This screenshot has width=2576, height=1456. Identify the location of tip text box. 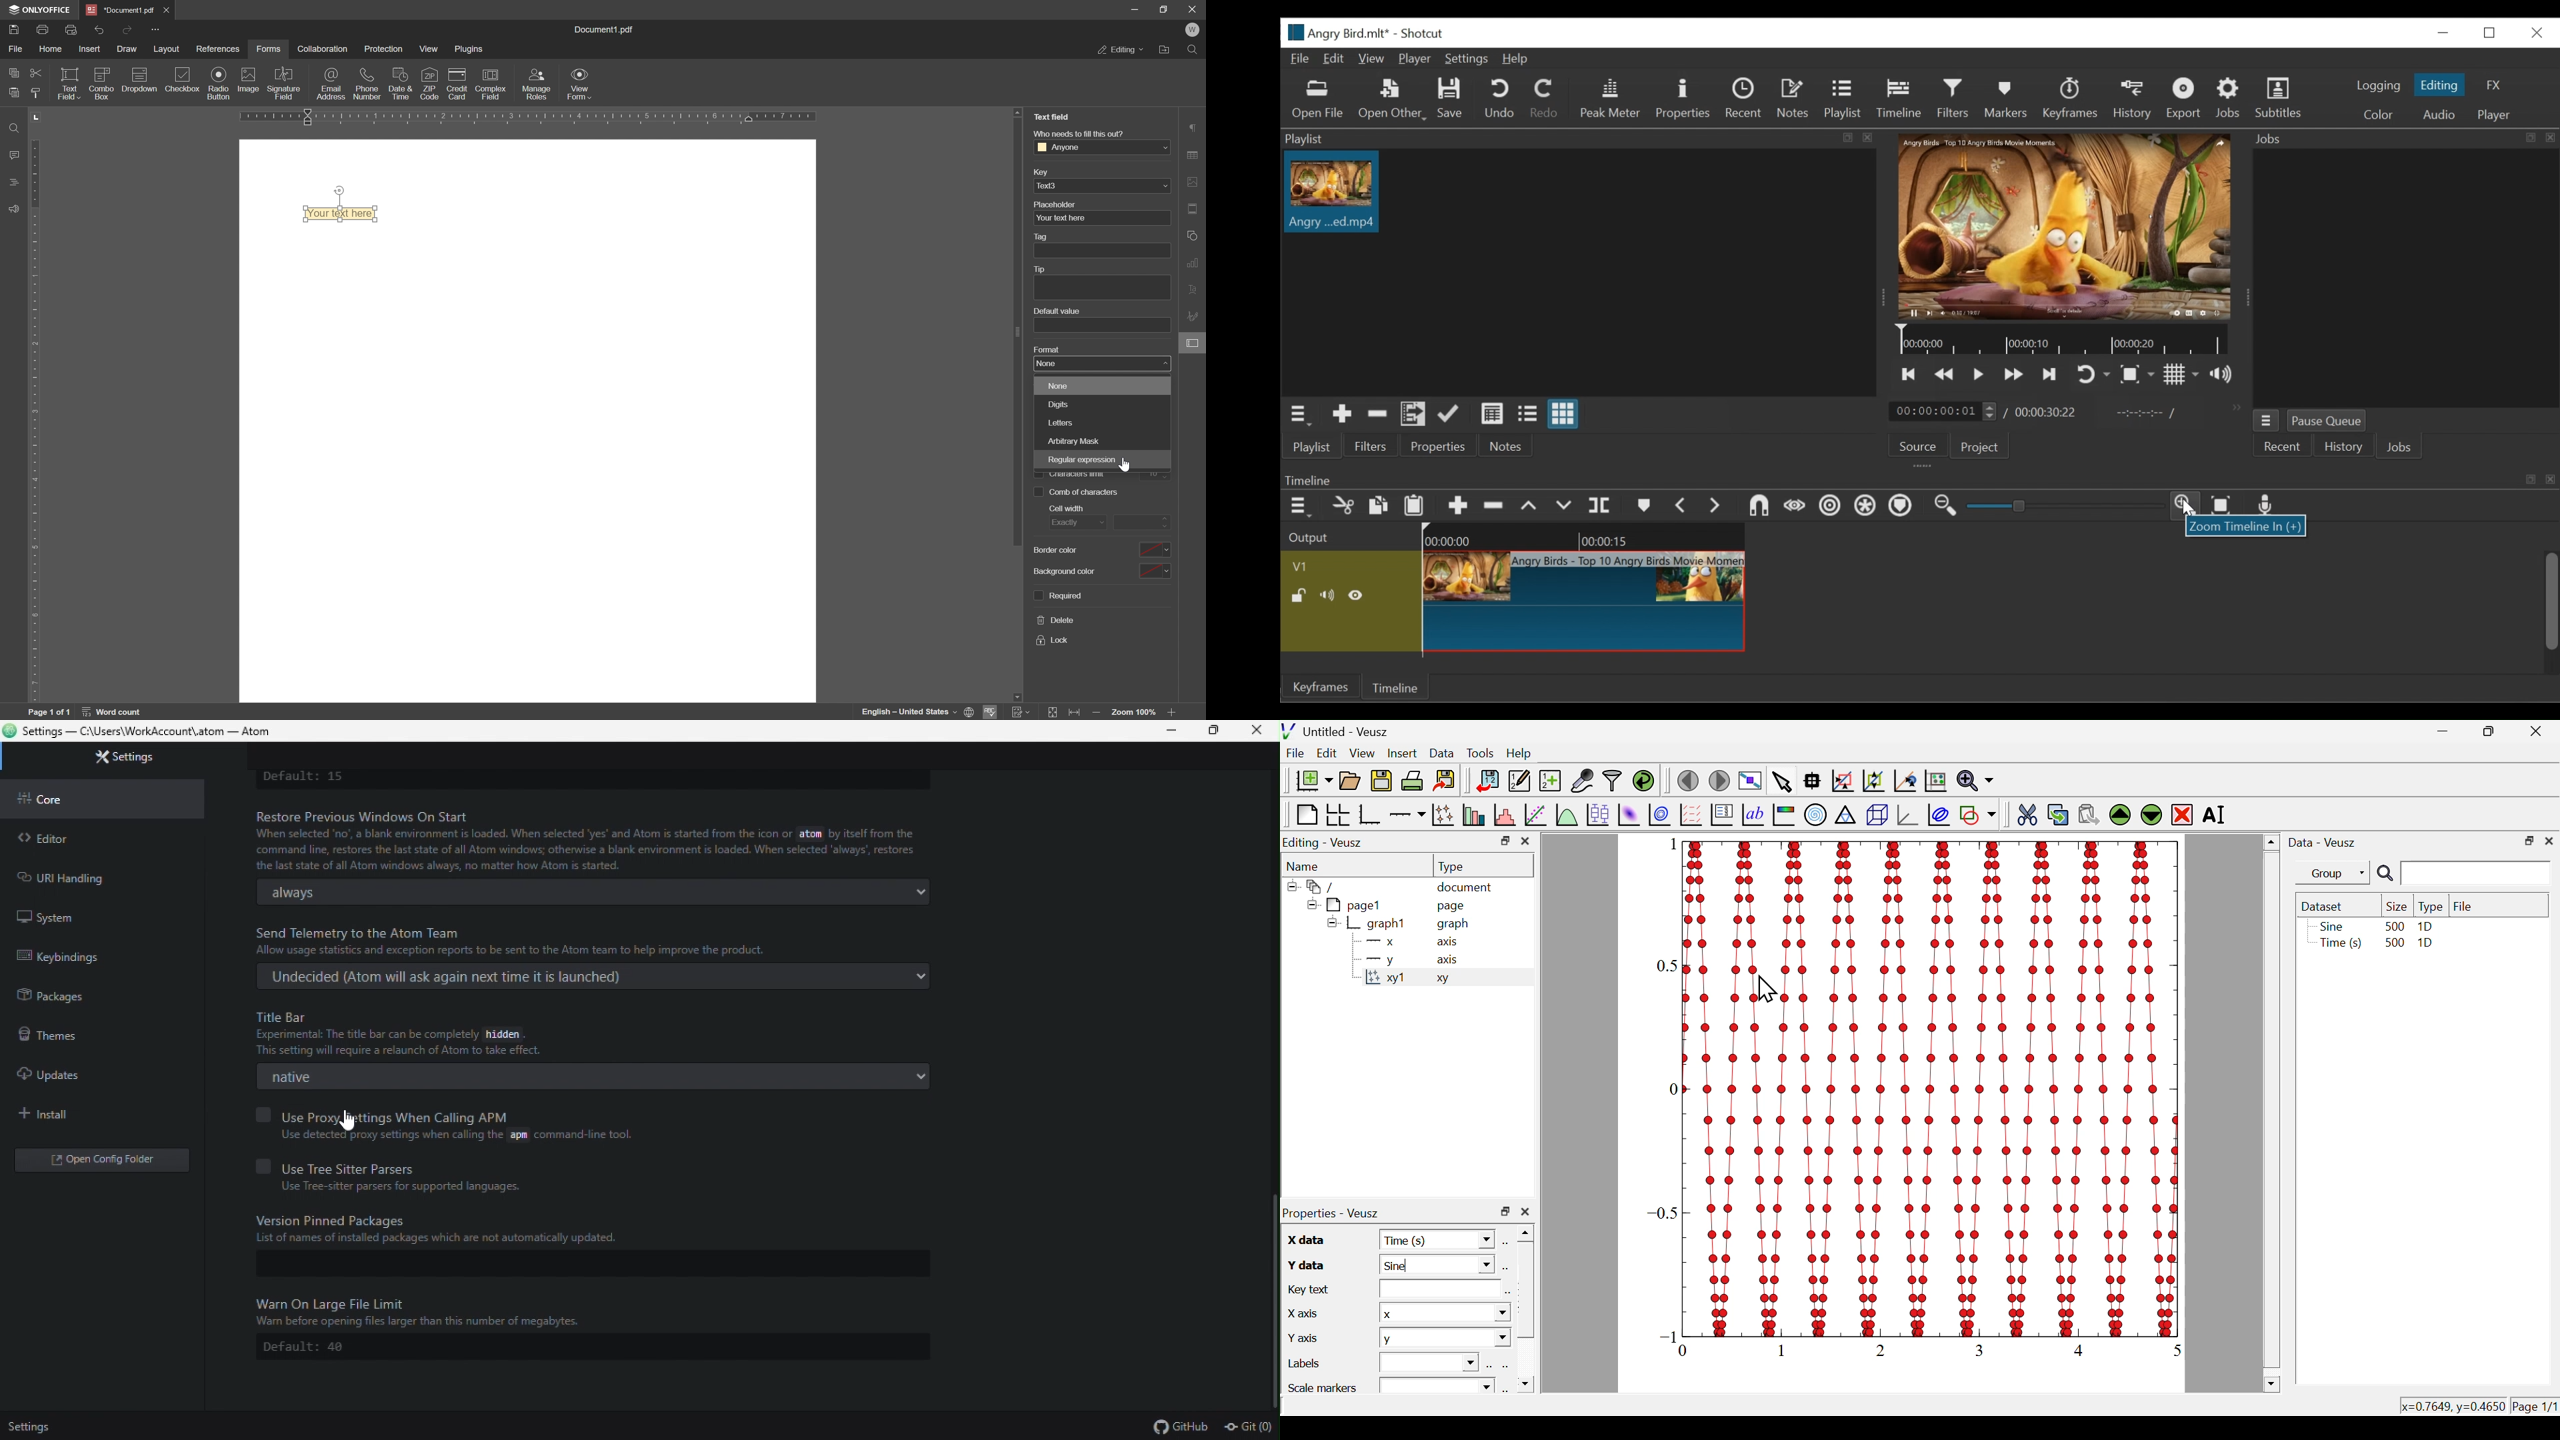
(1098, 287).